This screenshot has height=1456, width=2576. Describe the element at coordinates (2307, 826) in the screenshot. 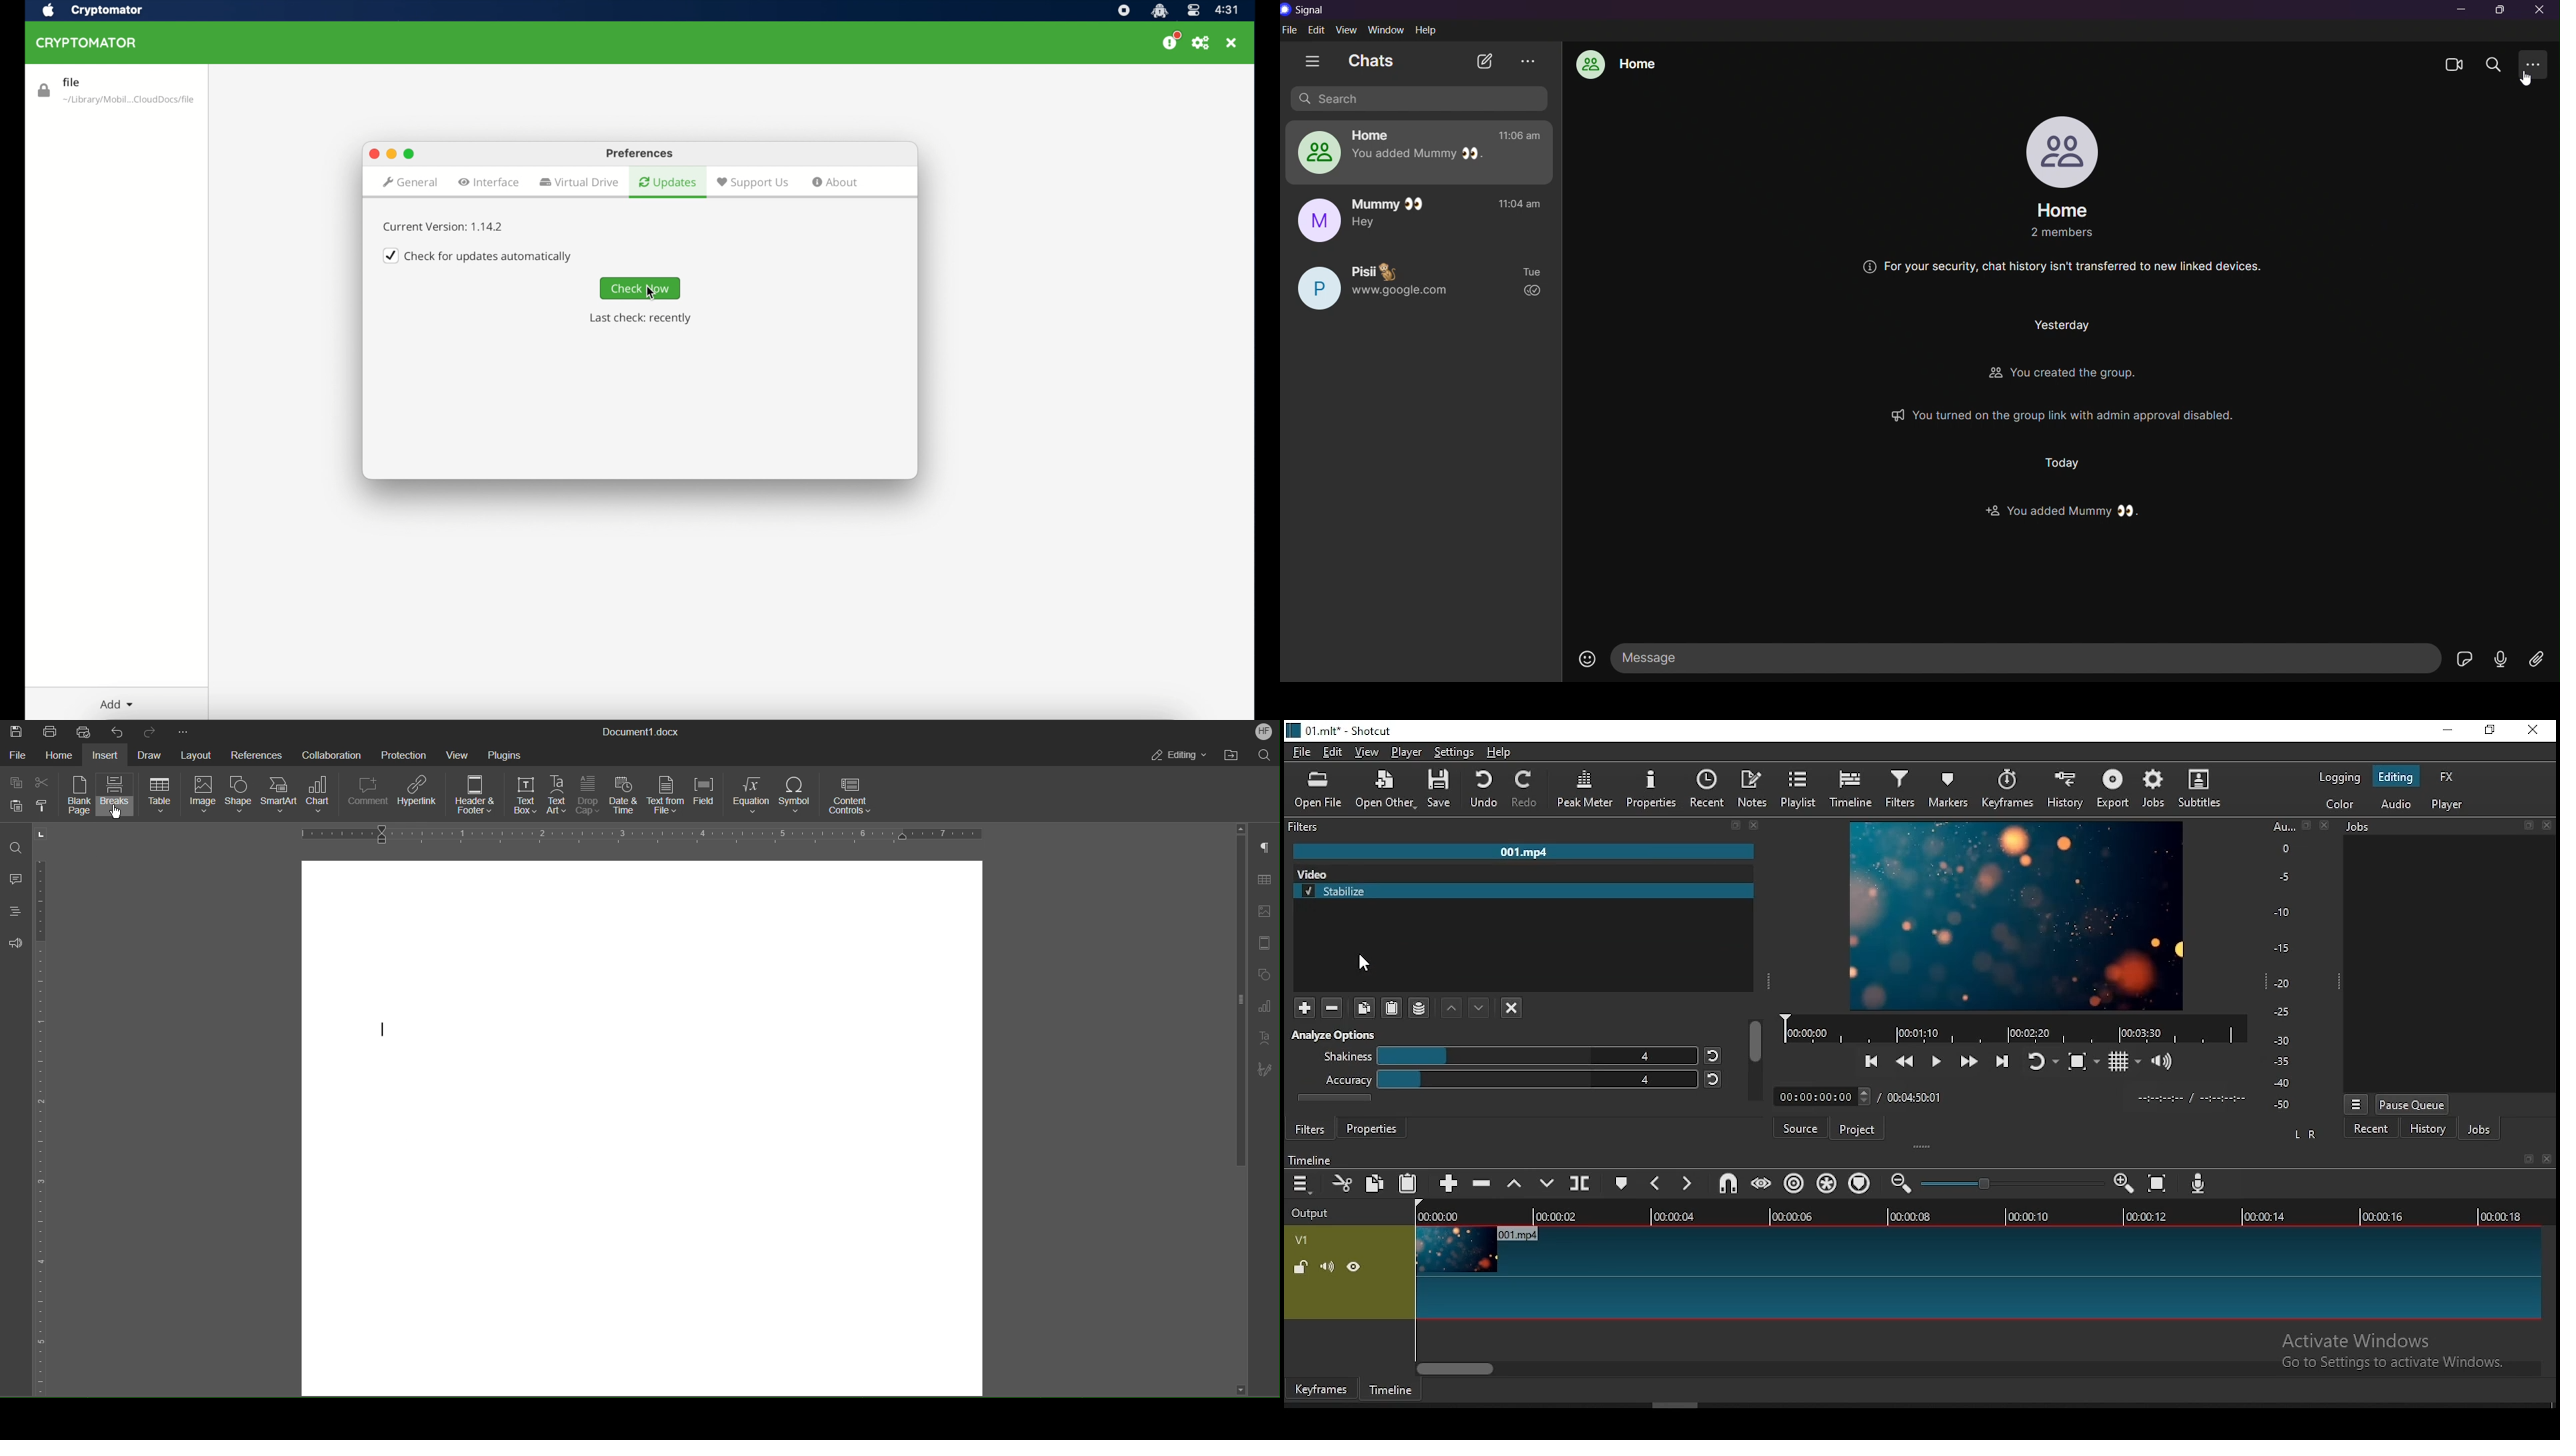

I see `fullscreen` at that location.